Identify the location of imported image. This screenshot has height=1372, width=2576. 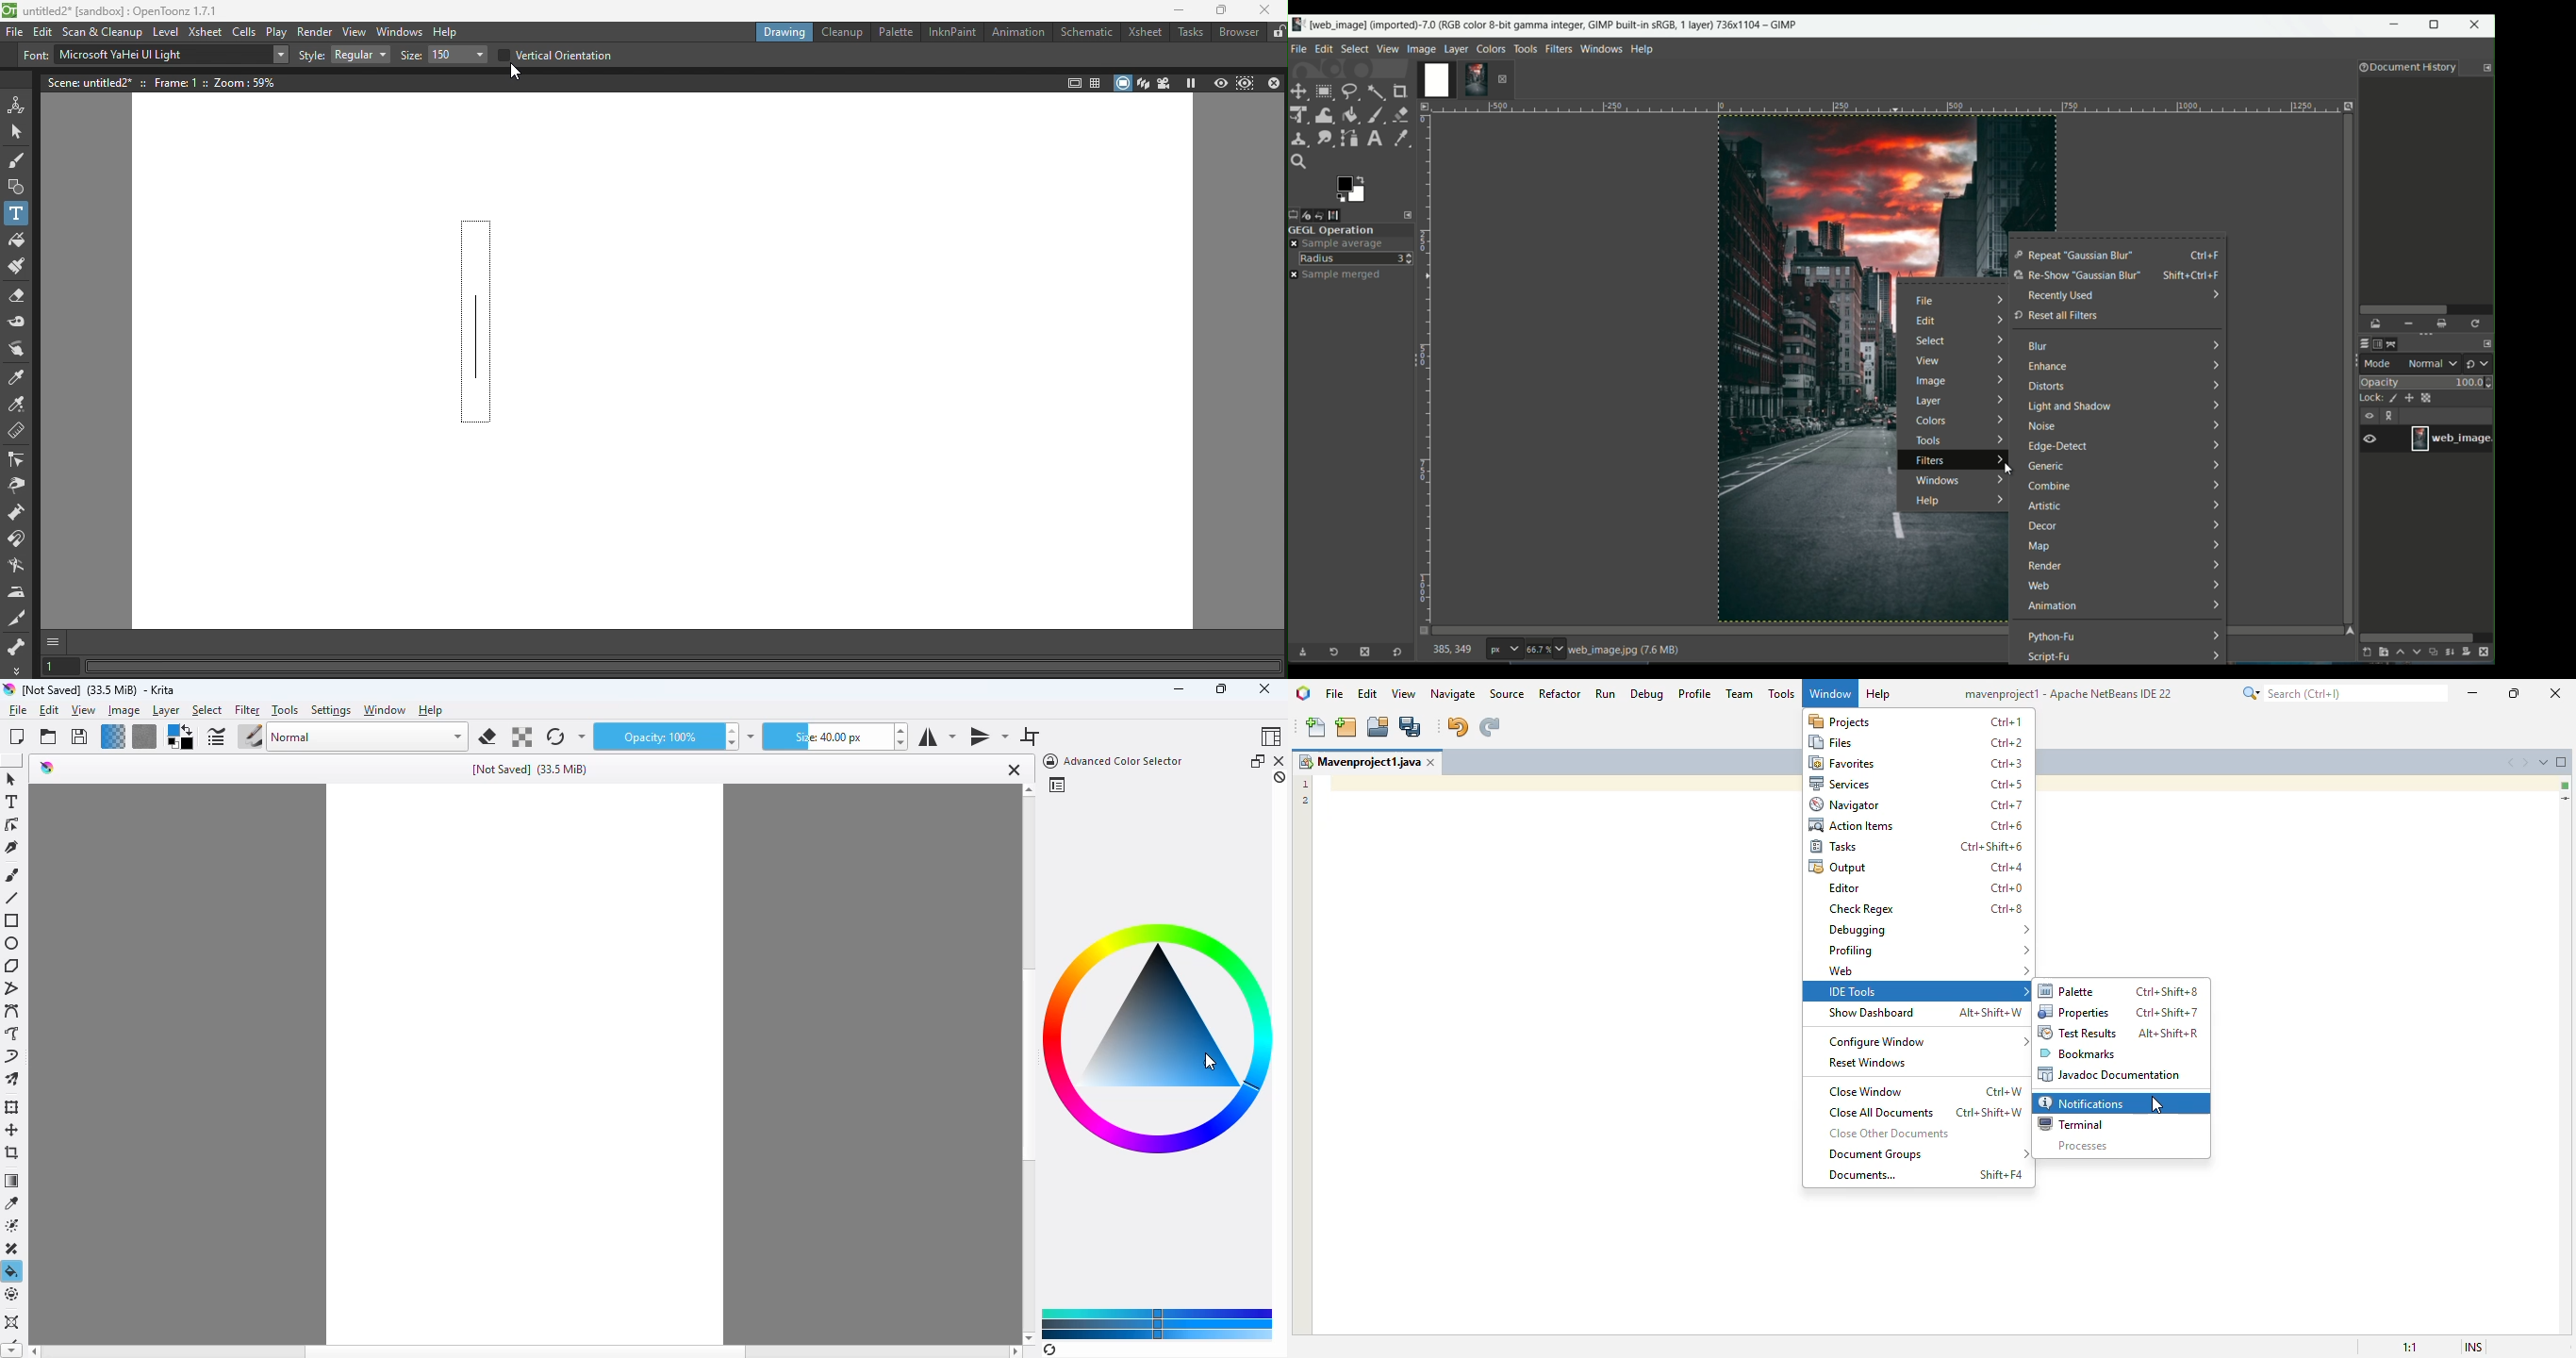
(1455, 80).